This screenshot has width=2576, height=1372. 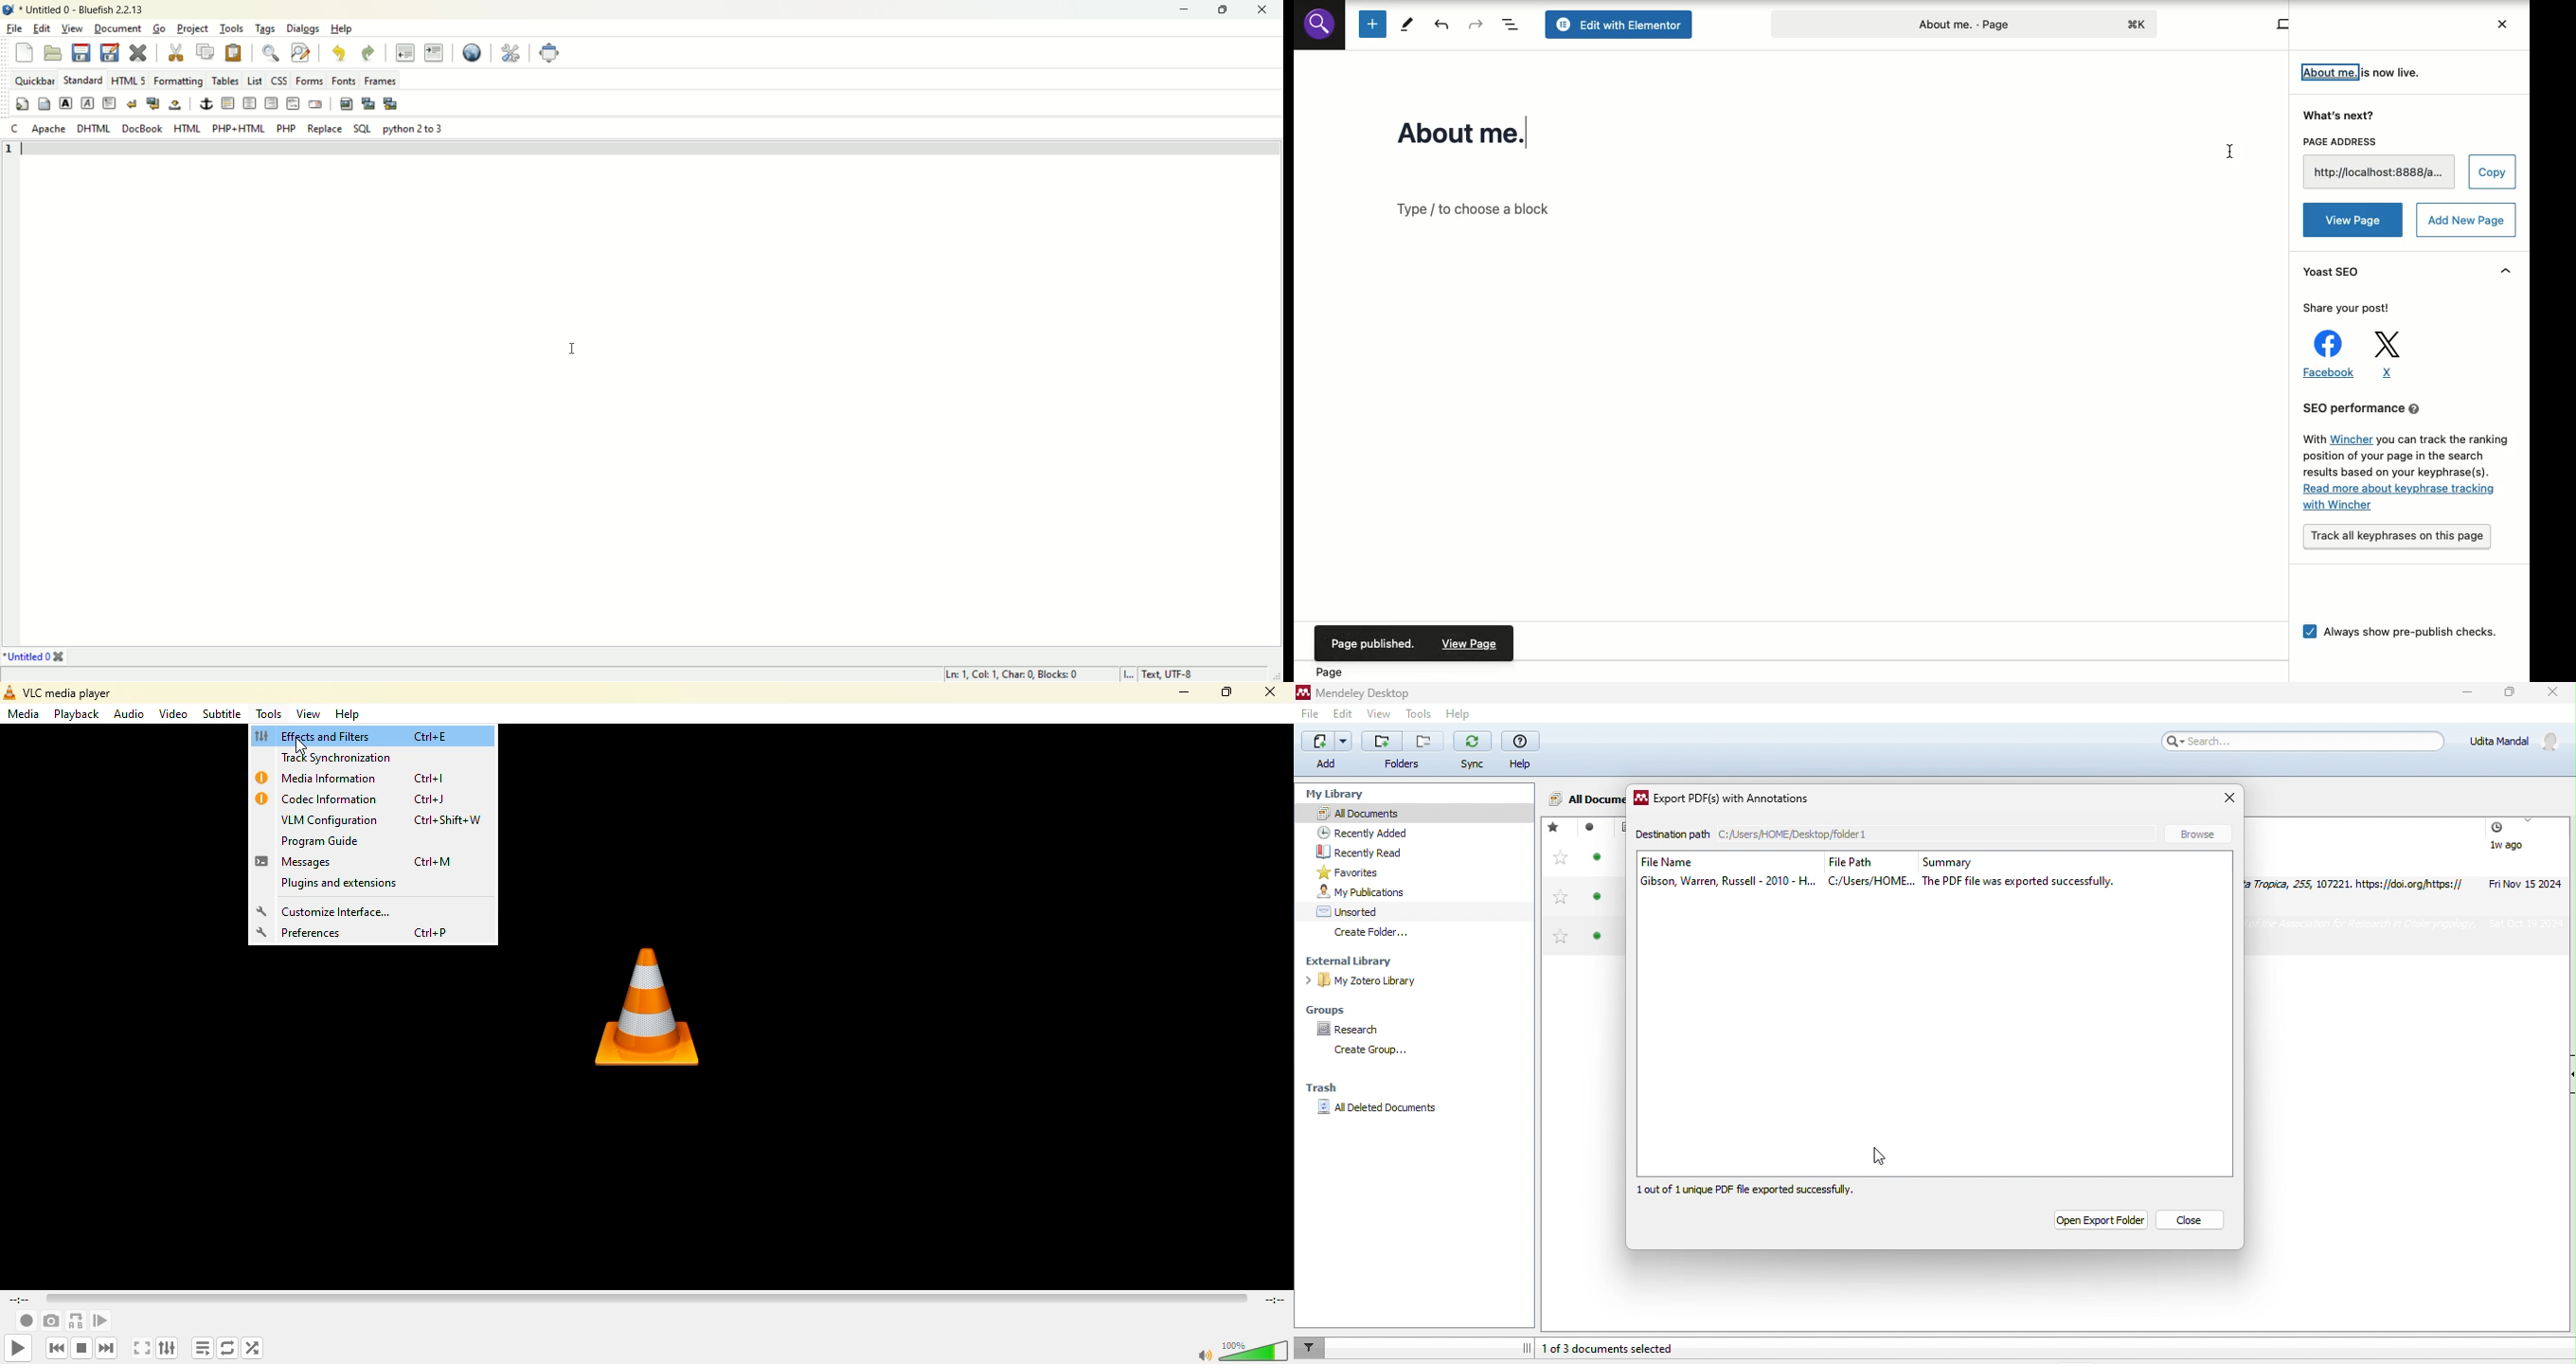 I want to click on show extended settings, so click(x=167, y=1348).